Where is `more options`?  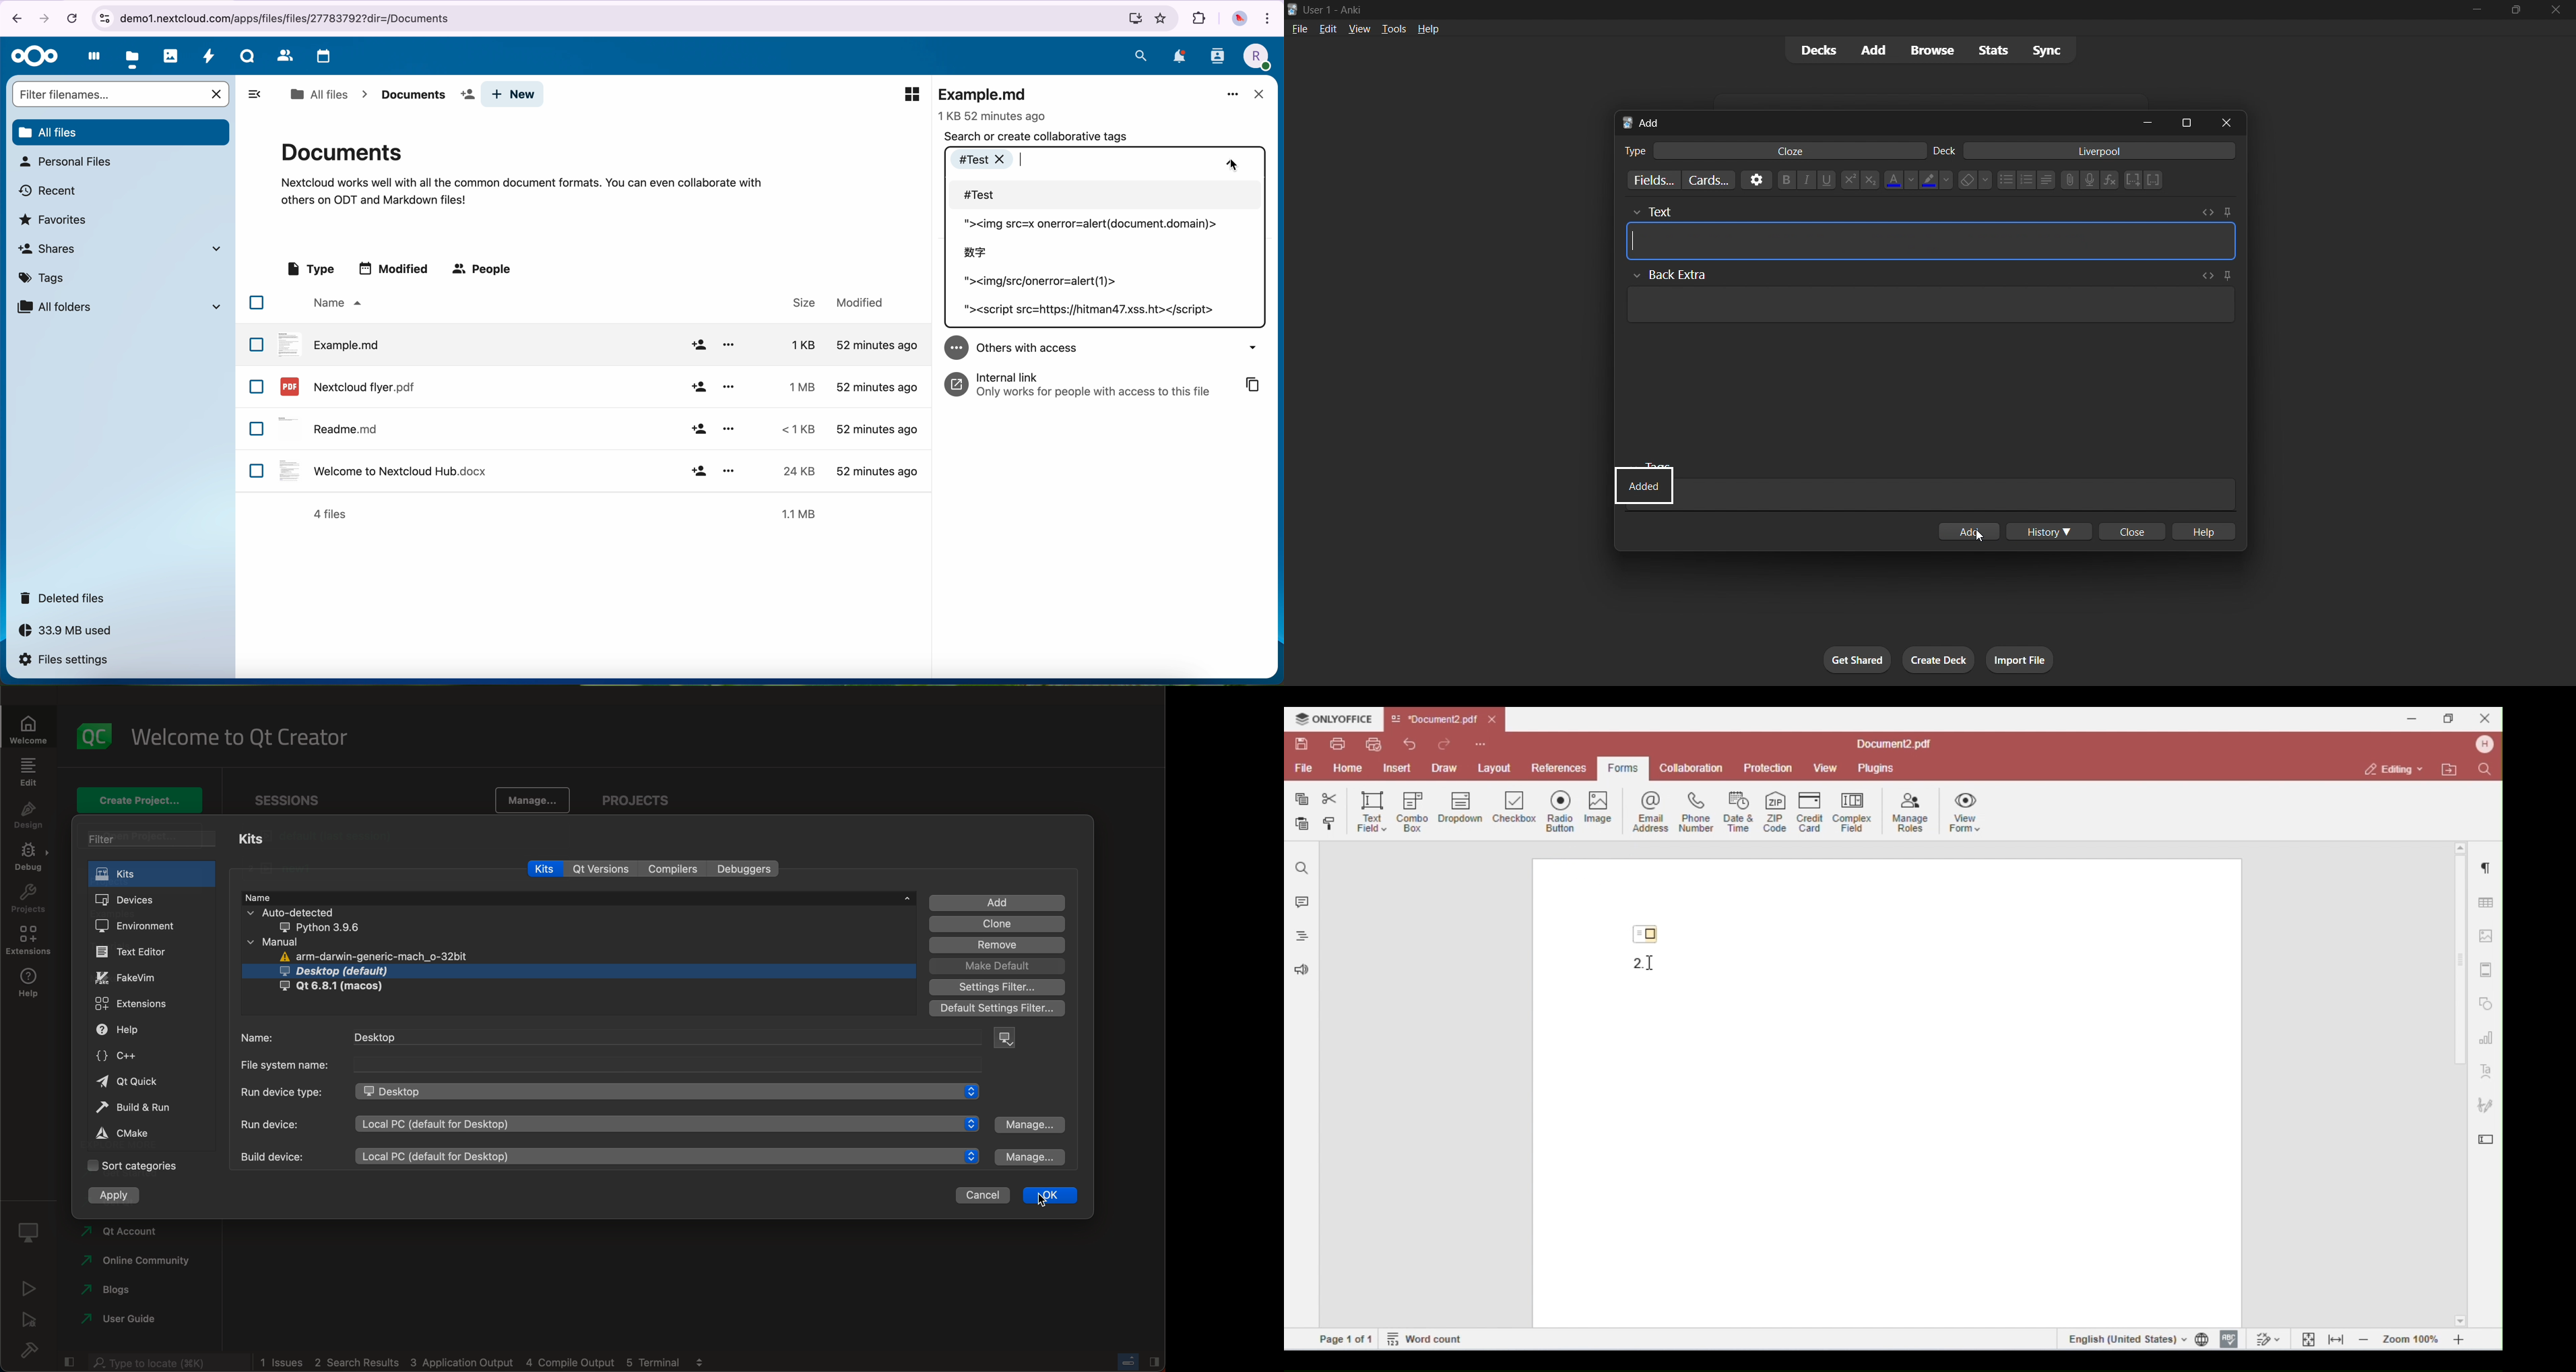
more options is located at coordinates (1234, 95).